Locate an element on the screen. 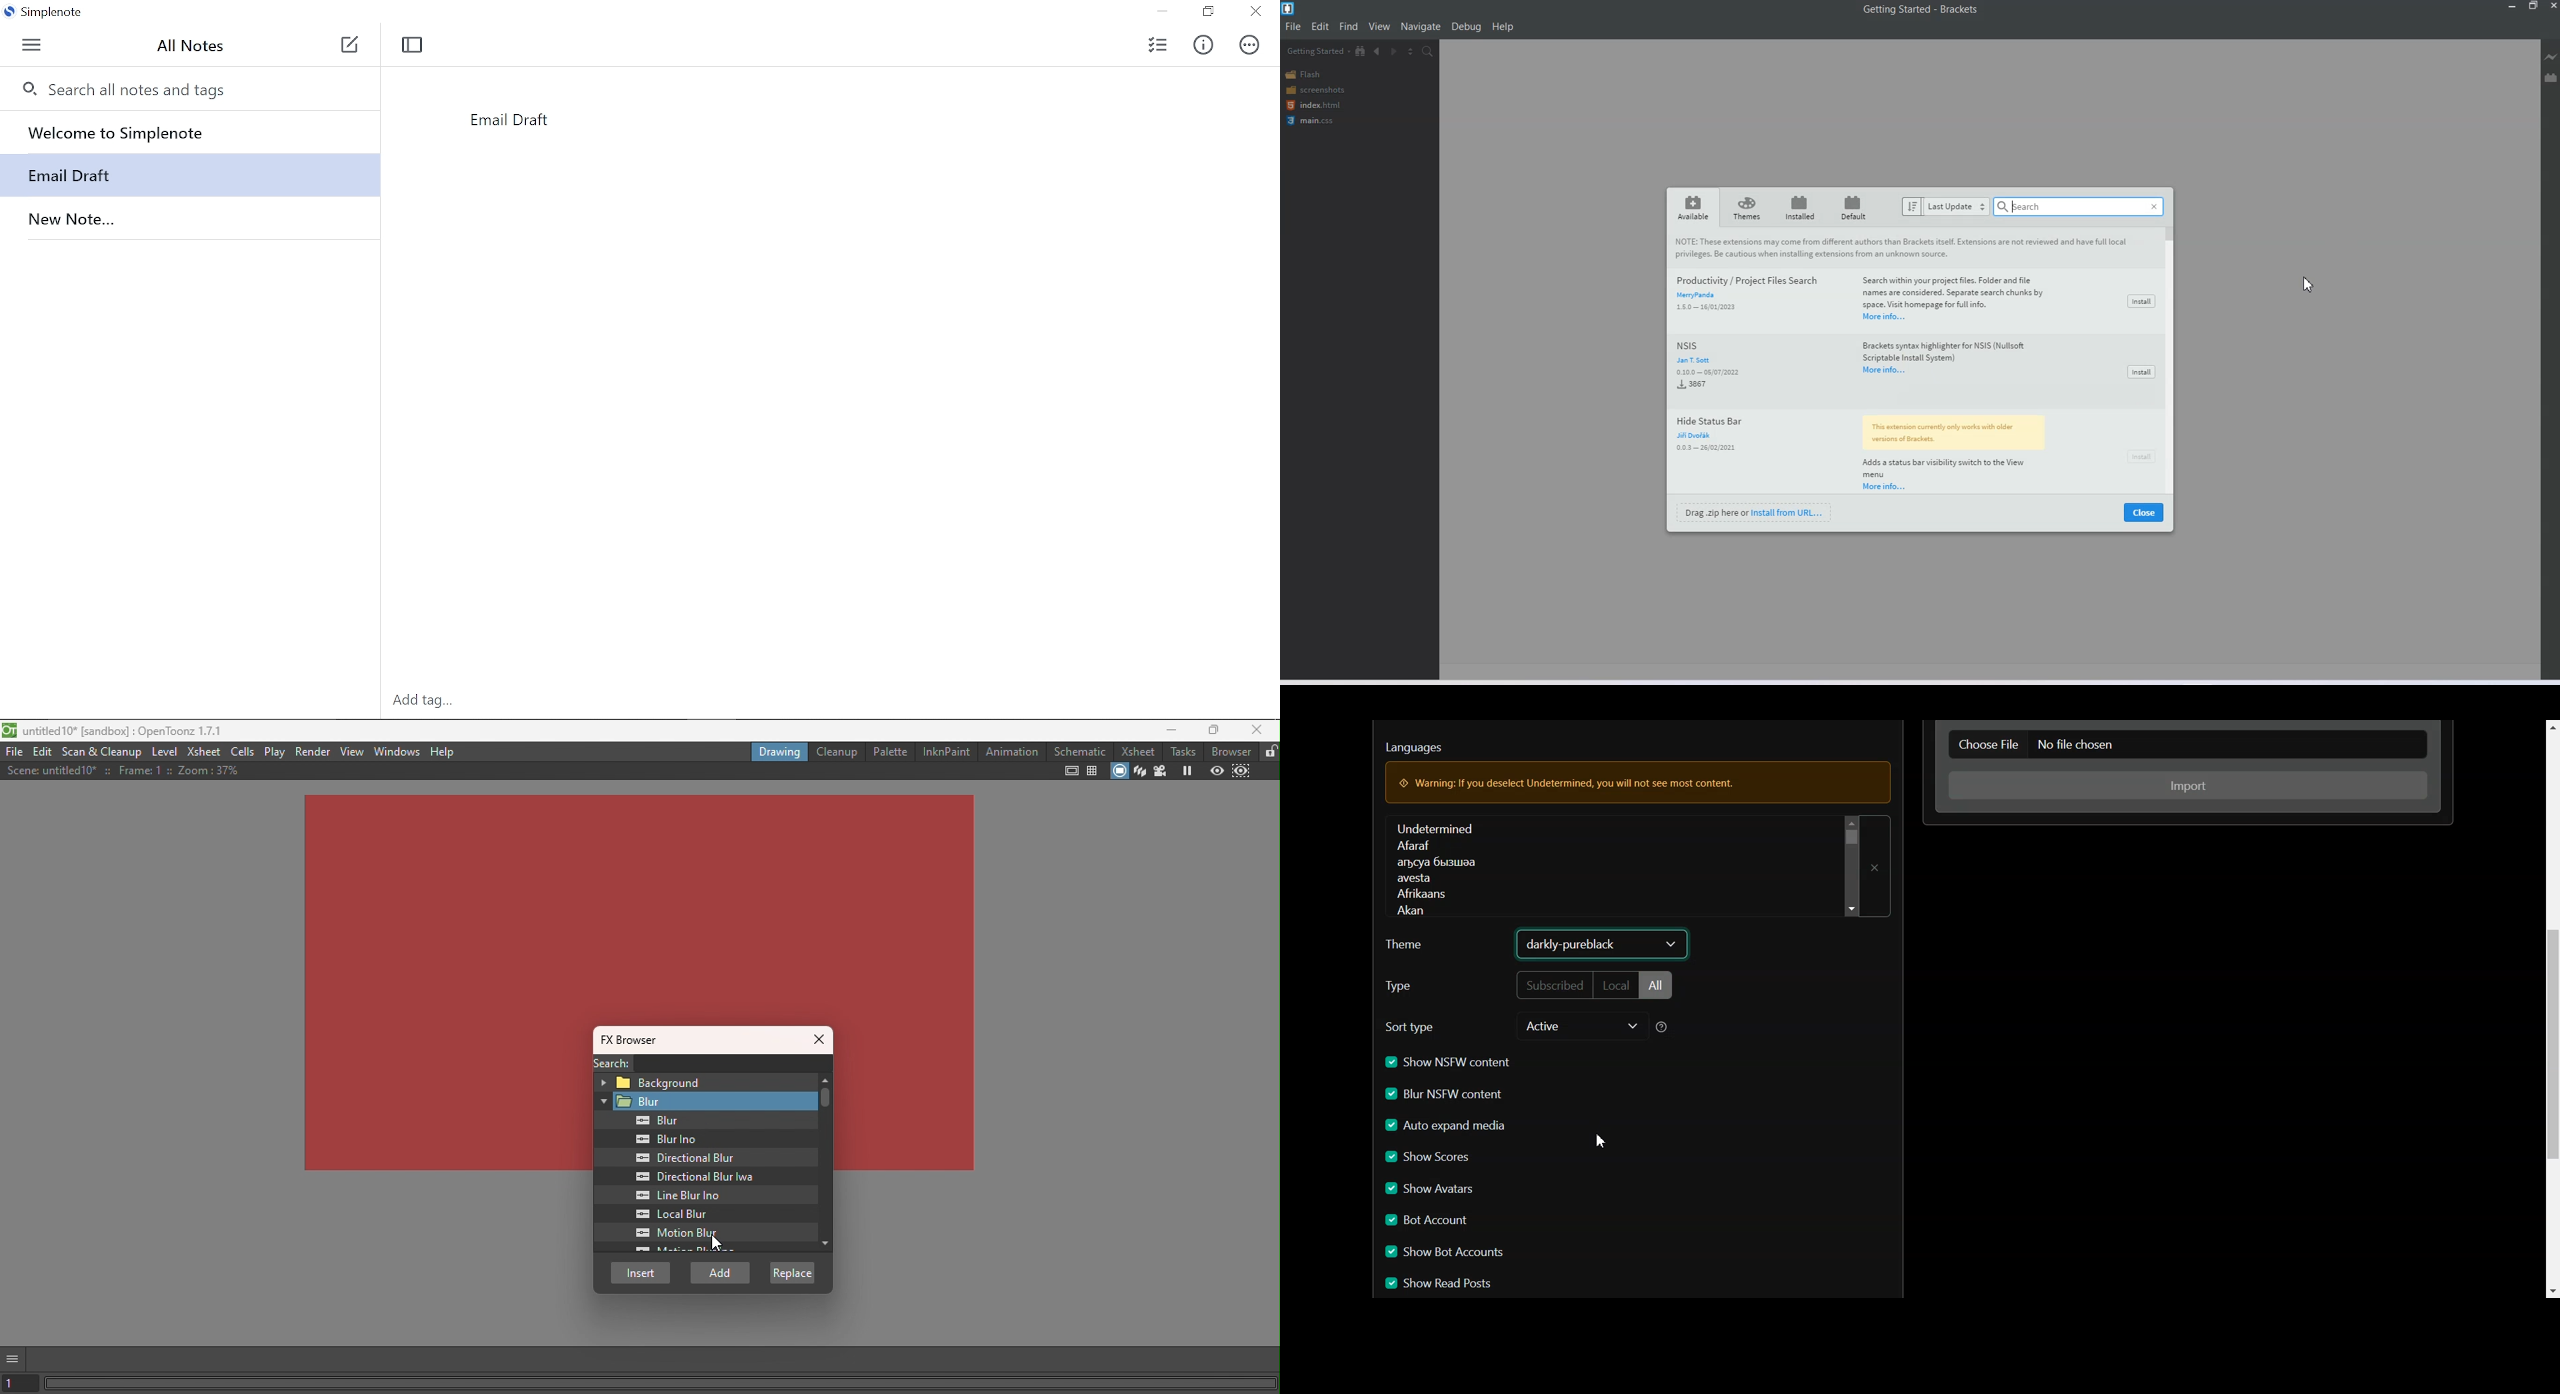 The image size is (2576, 1400). Windows is located at coordinates (399, 751).